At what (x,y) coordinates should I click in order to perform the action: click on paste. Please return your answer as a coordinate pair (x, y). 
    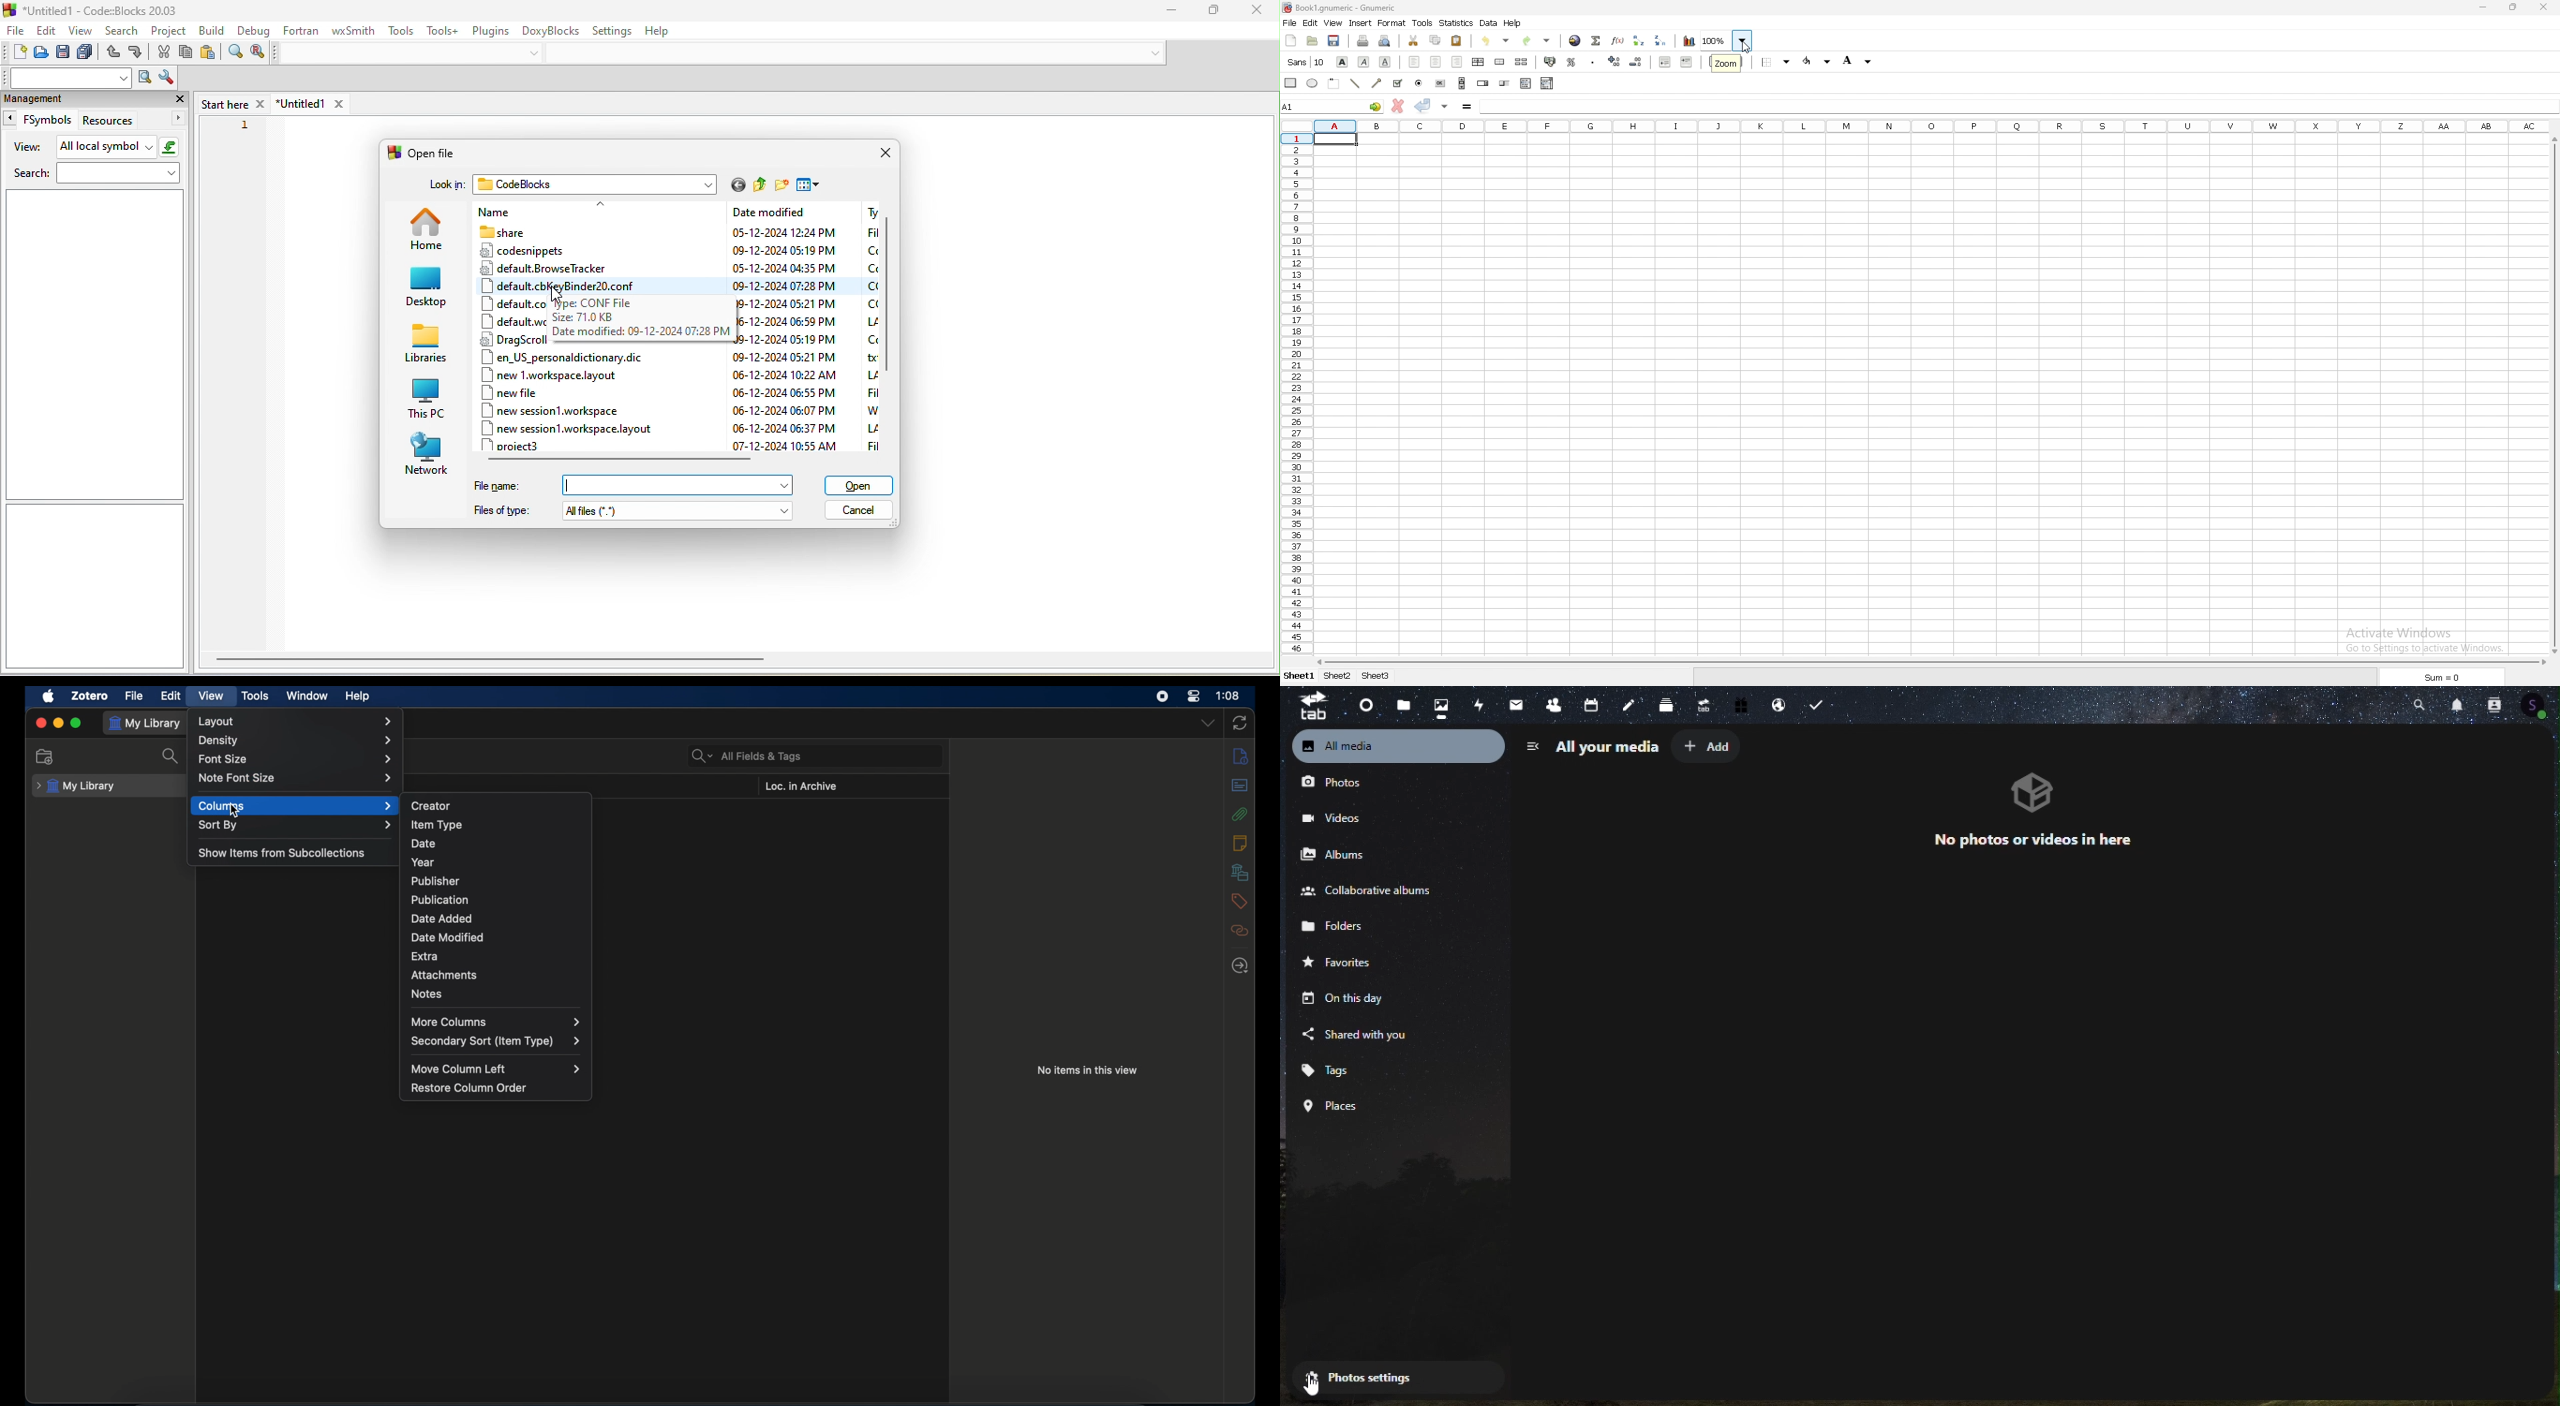
    Looking at the image, I should click on (210, 52).